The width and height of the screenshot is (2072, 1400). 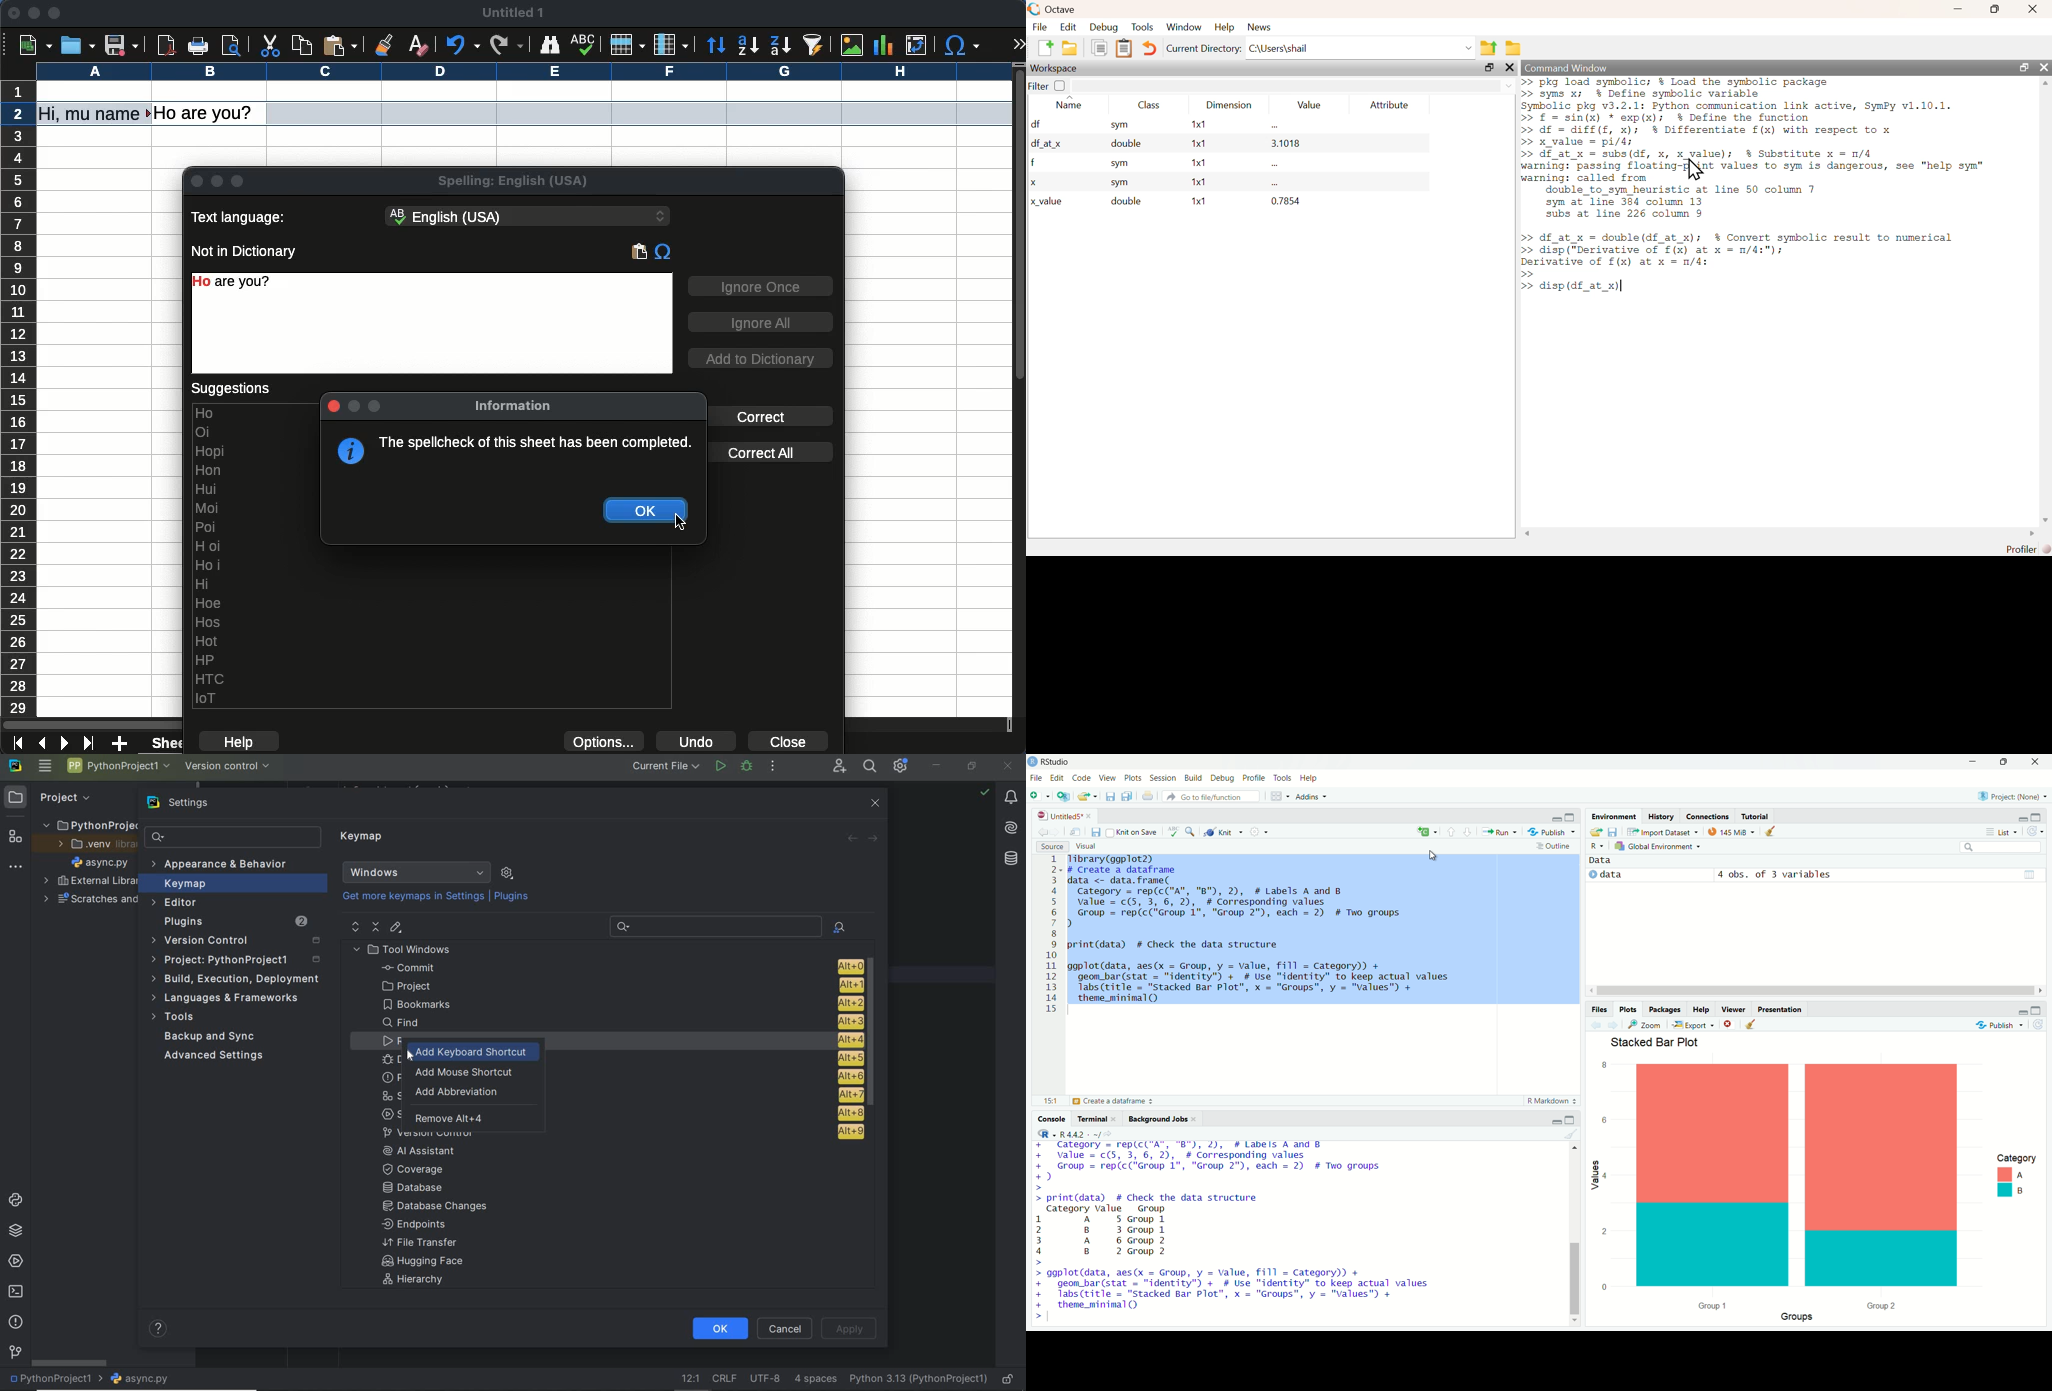 What do you see at coordinates (1190, 830) in the screenshot?
I see `Find/Replace` at bounding box center [1190, 830].